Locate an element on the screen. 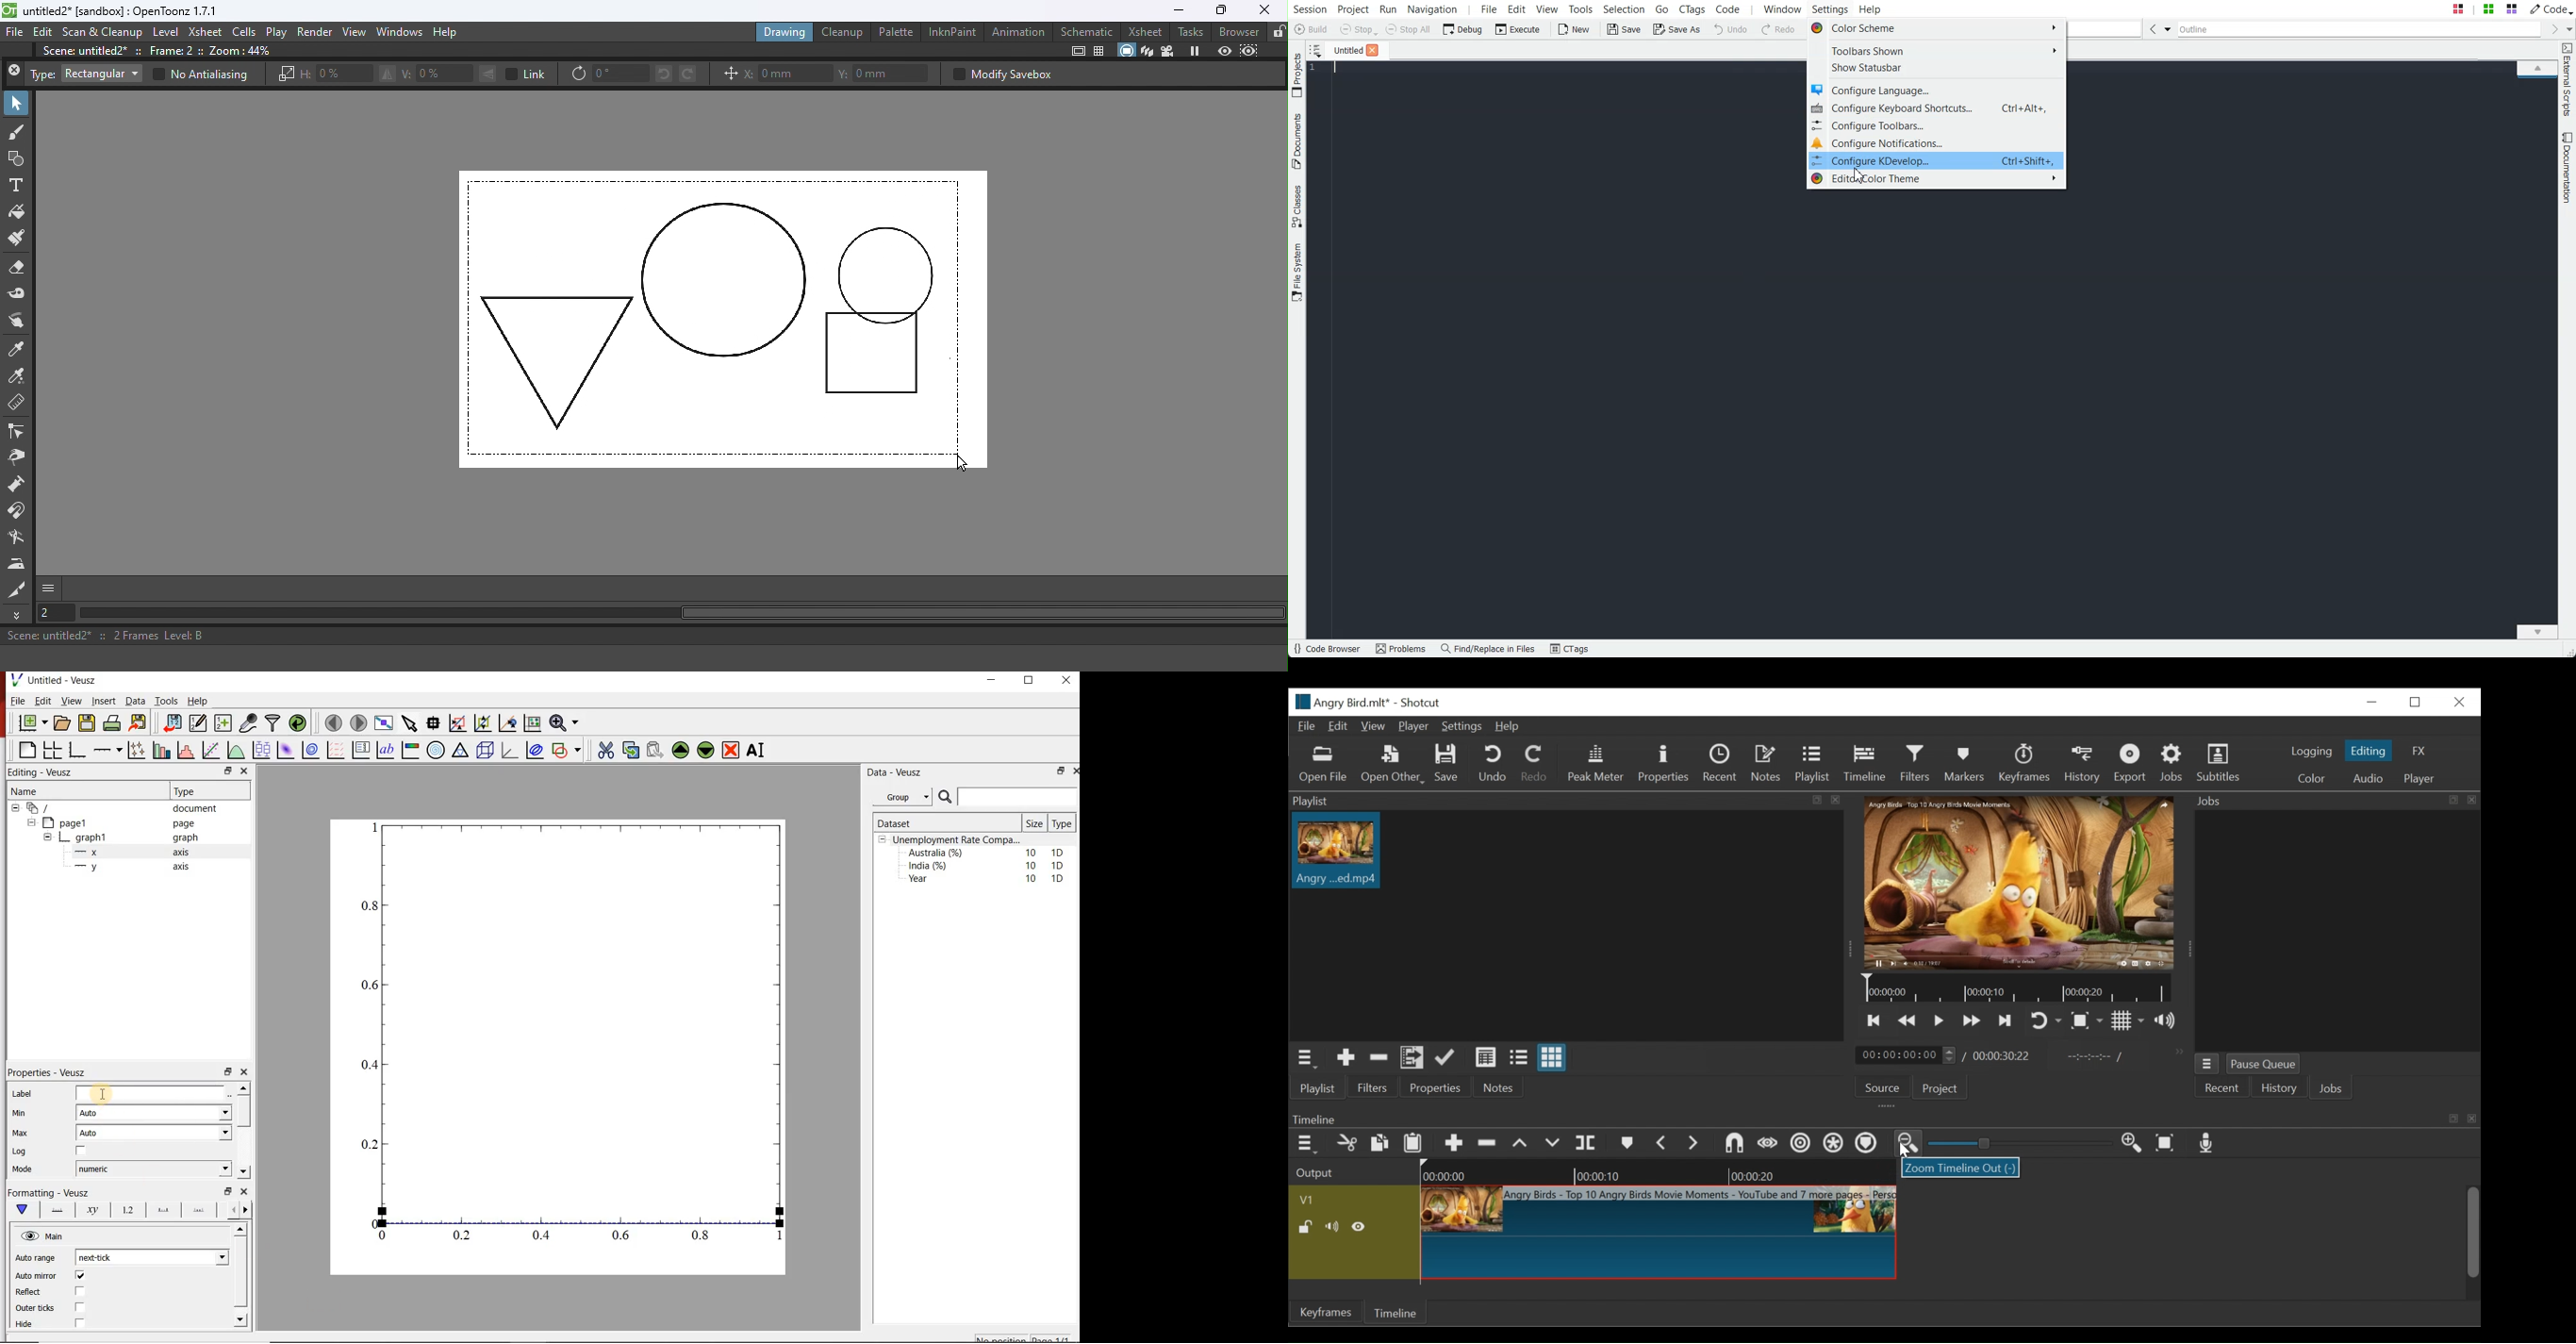 The width and height of the screenshot is (2576, 1344). Cursor is located at coordinates (1905, 1151).